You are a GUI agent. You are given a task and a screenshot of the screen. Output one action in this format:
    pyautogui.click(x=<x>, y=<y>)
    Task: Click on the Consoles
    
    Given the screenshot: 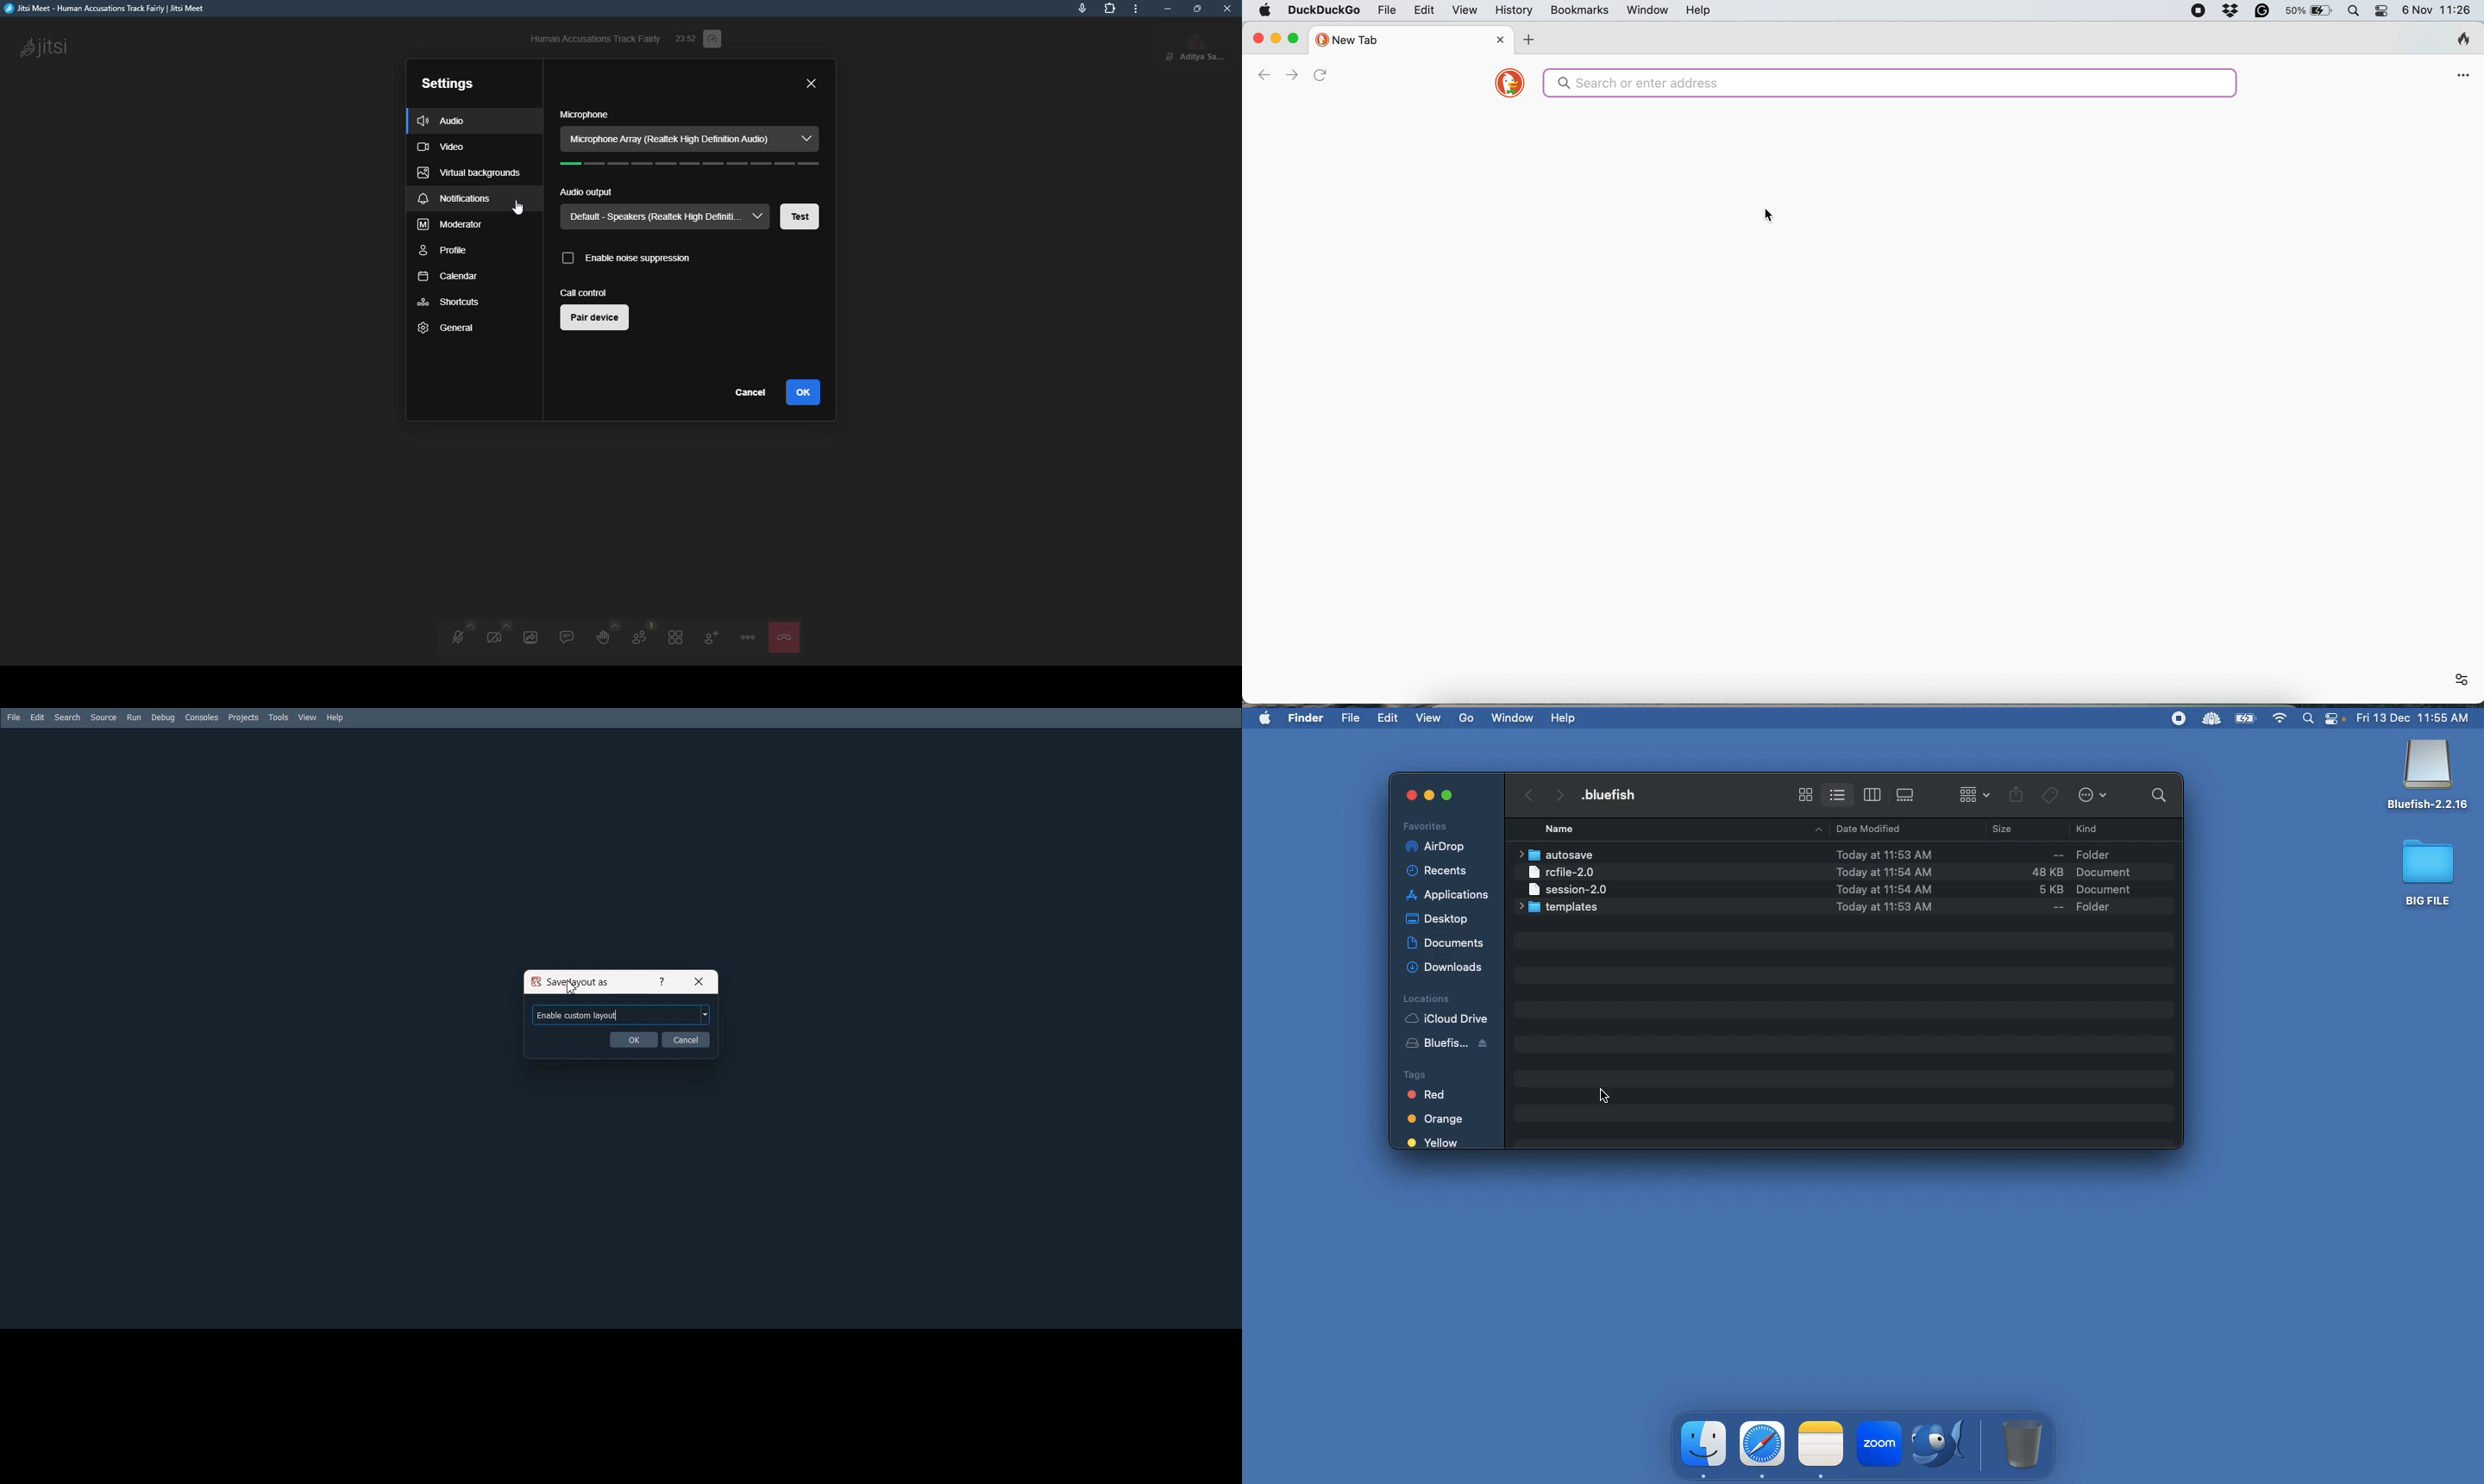 What is the action you would take?
    pyautogui.click(x=202, y=717)
    